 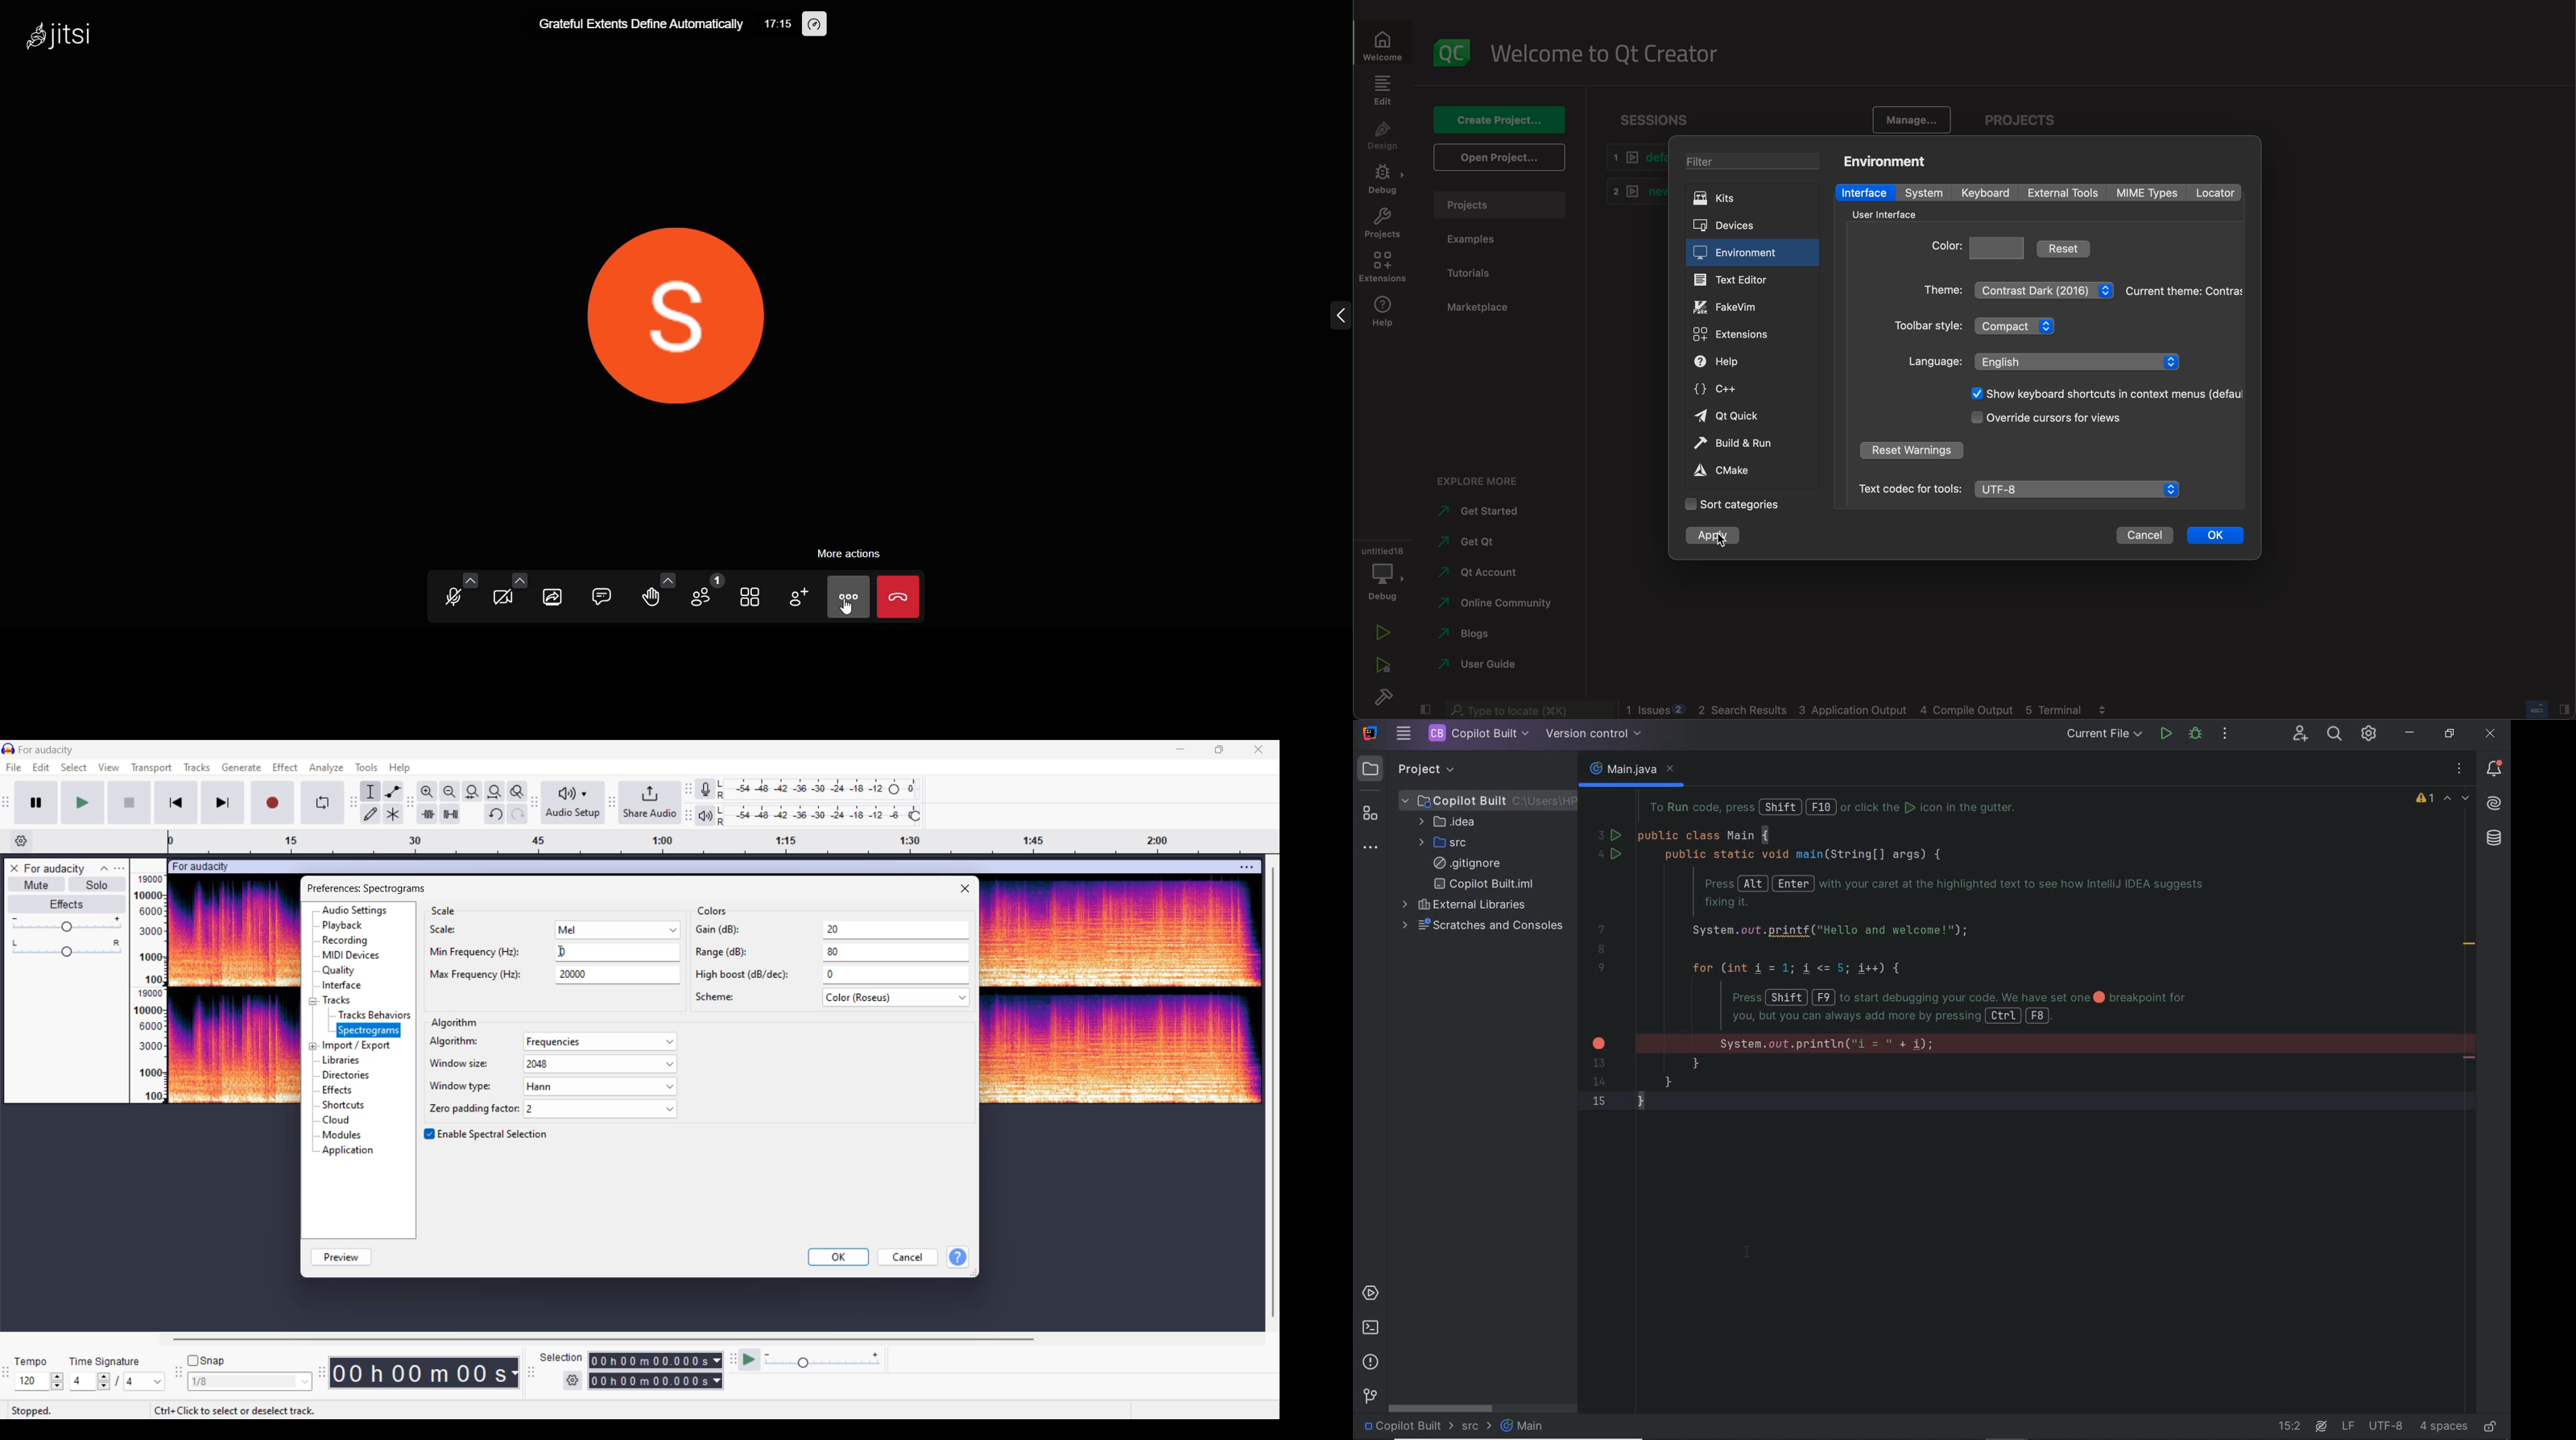 I want to click on selected, so click(x=1707, y=536).